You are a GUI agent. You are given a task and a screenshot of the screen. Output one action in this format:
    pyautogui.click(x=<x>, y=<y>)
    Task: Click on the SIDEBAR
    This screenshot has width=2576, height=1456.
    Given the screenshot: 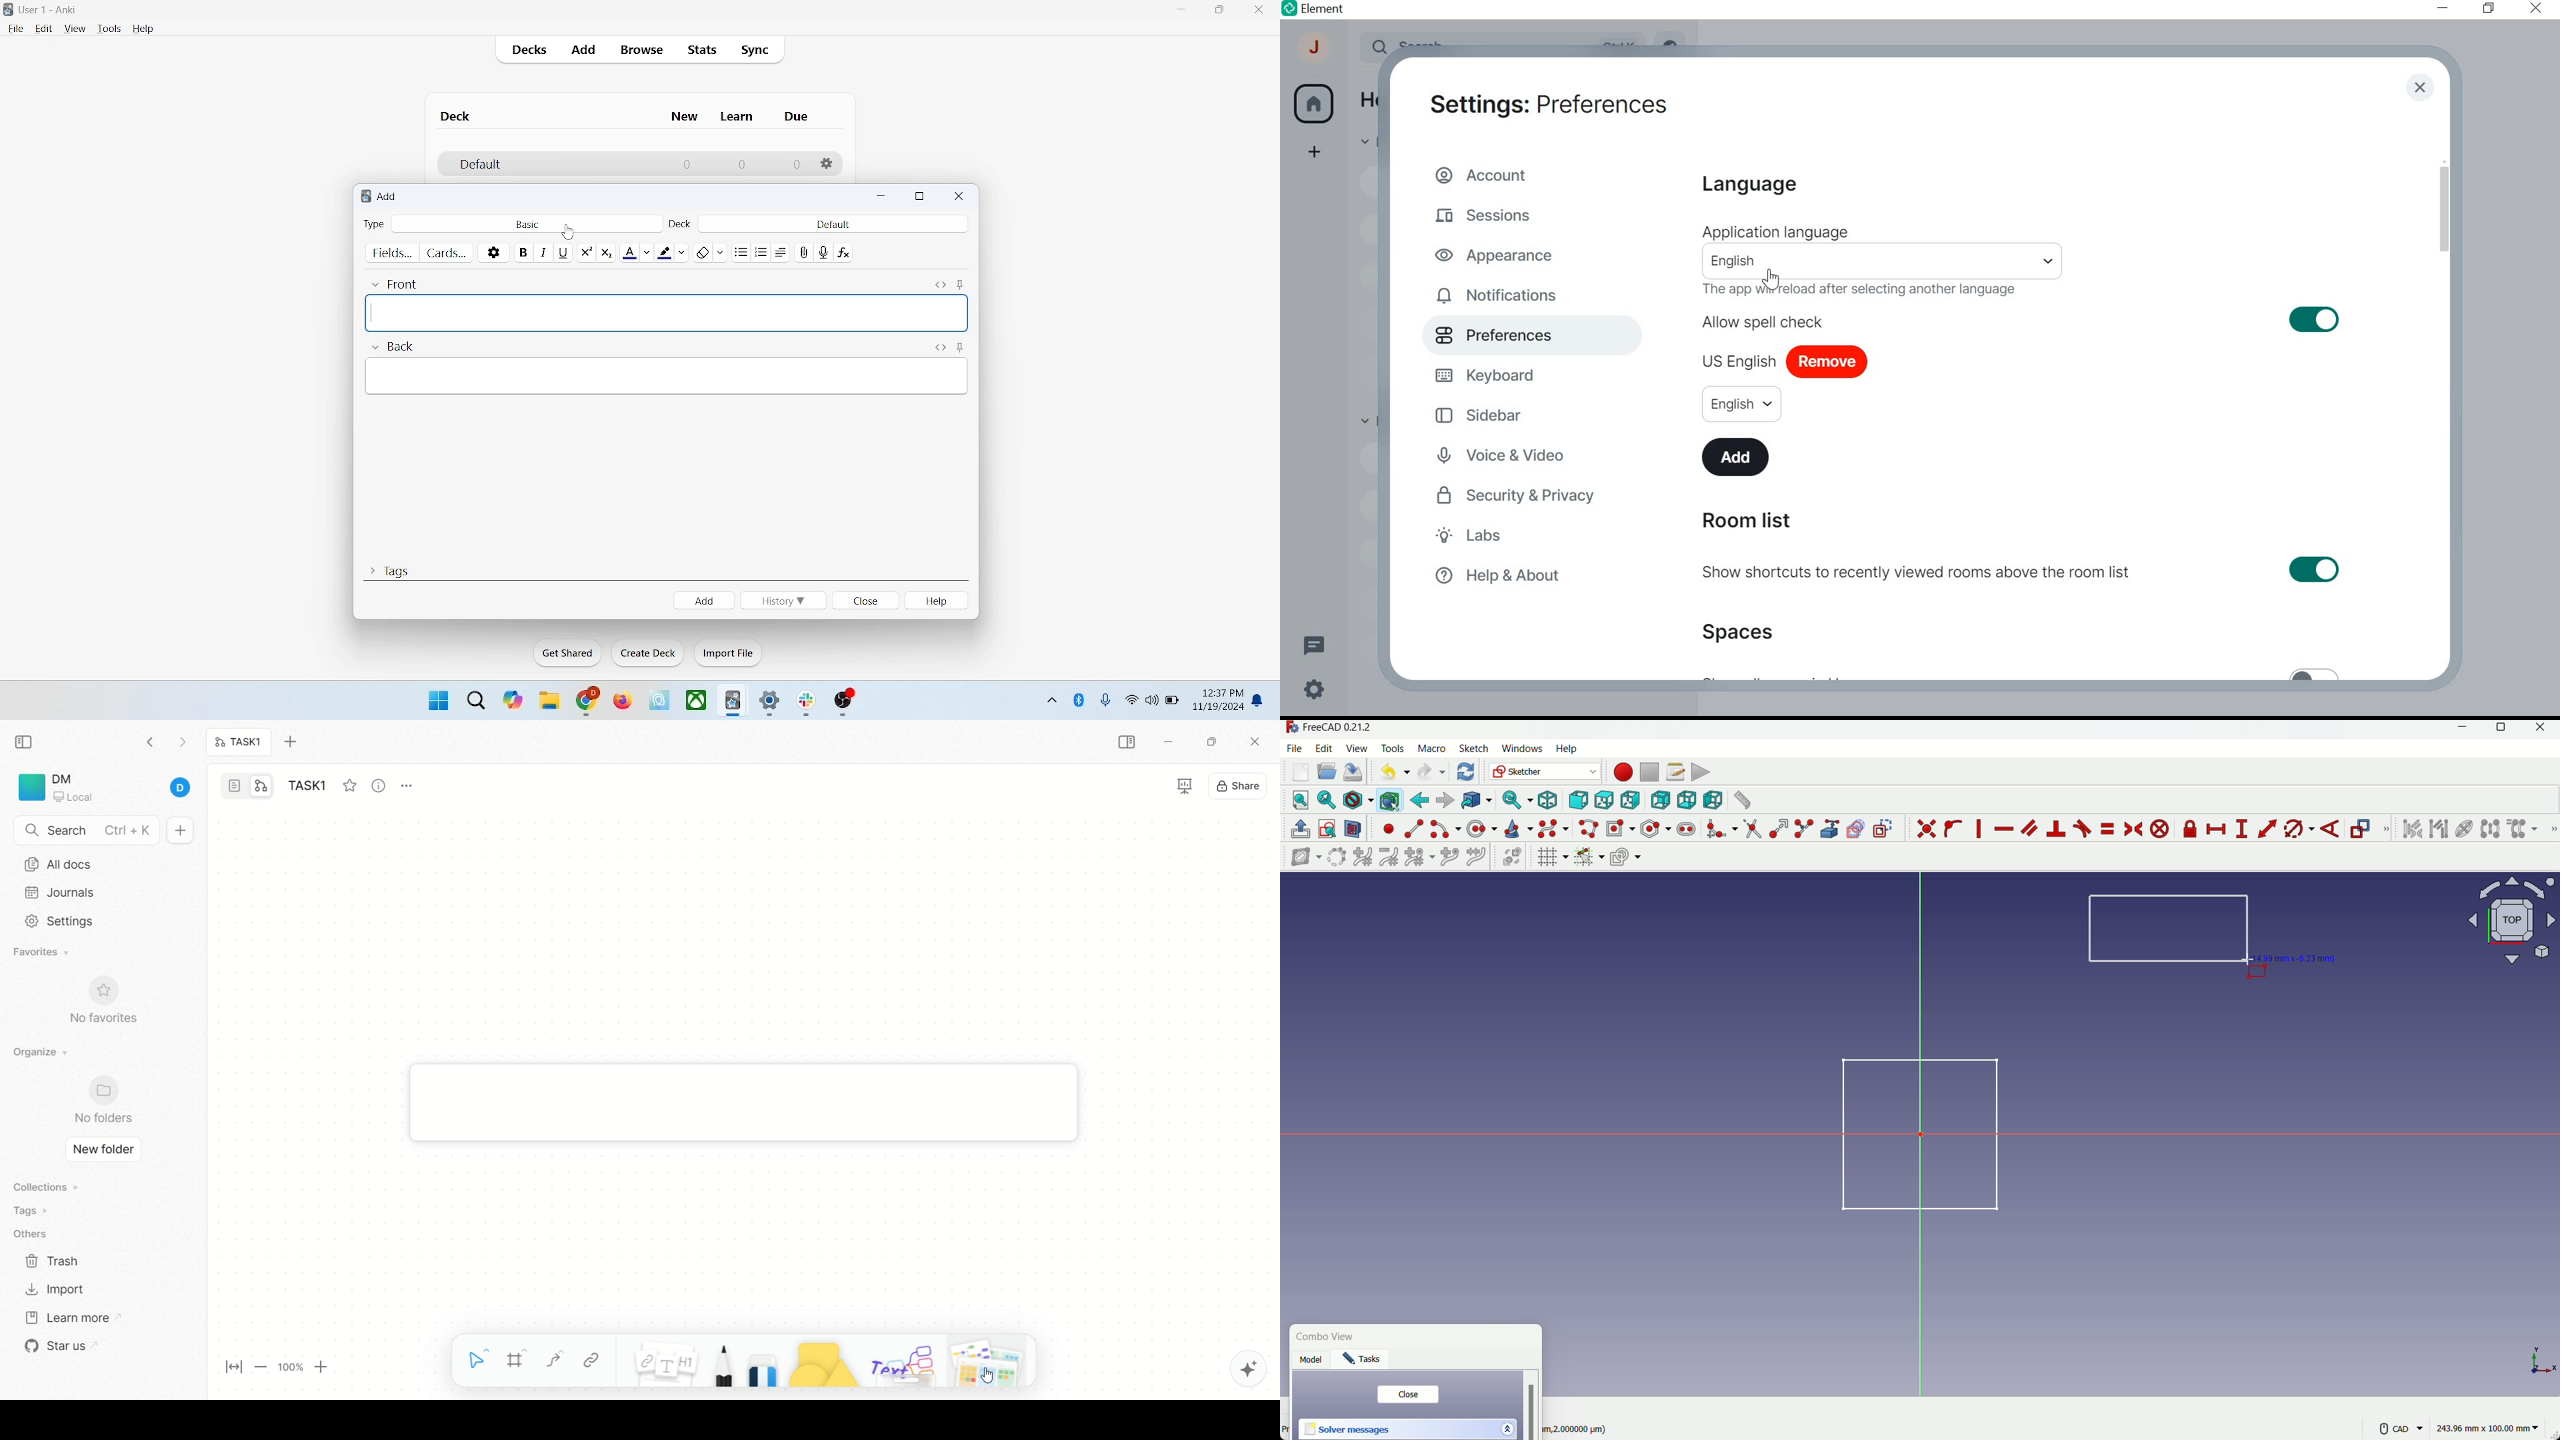 What is the action you would take?
    pyautogui.click(x=1489, y=414)
    